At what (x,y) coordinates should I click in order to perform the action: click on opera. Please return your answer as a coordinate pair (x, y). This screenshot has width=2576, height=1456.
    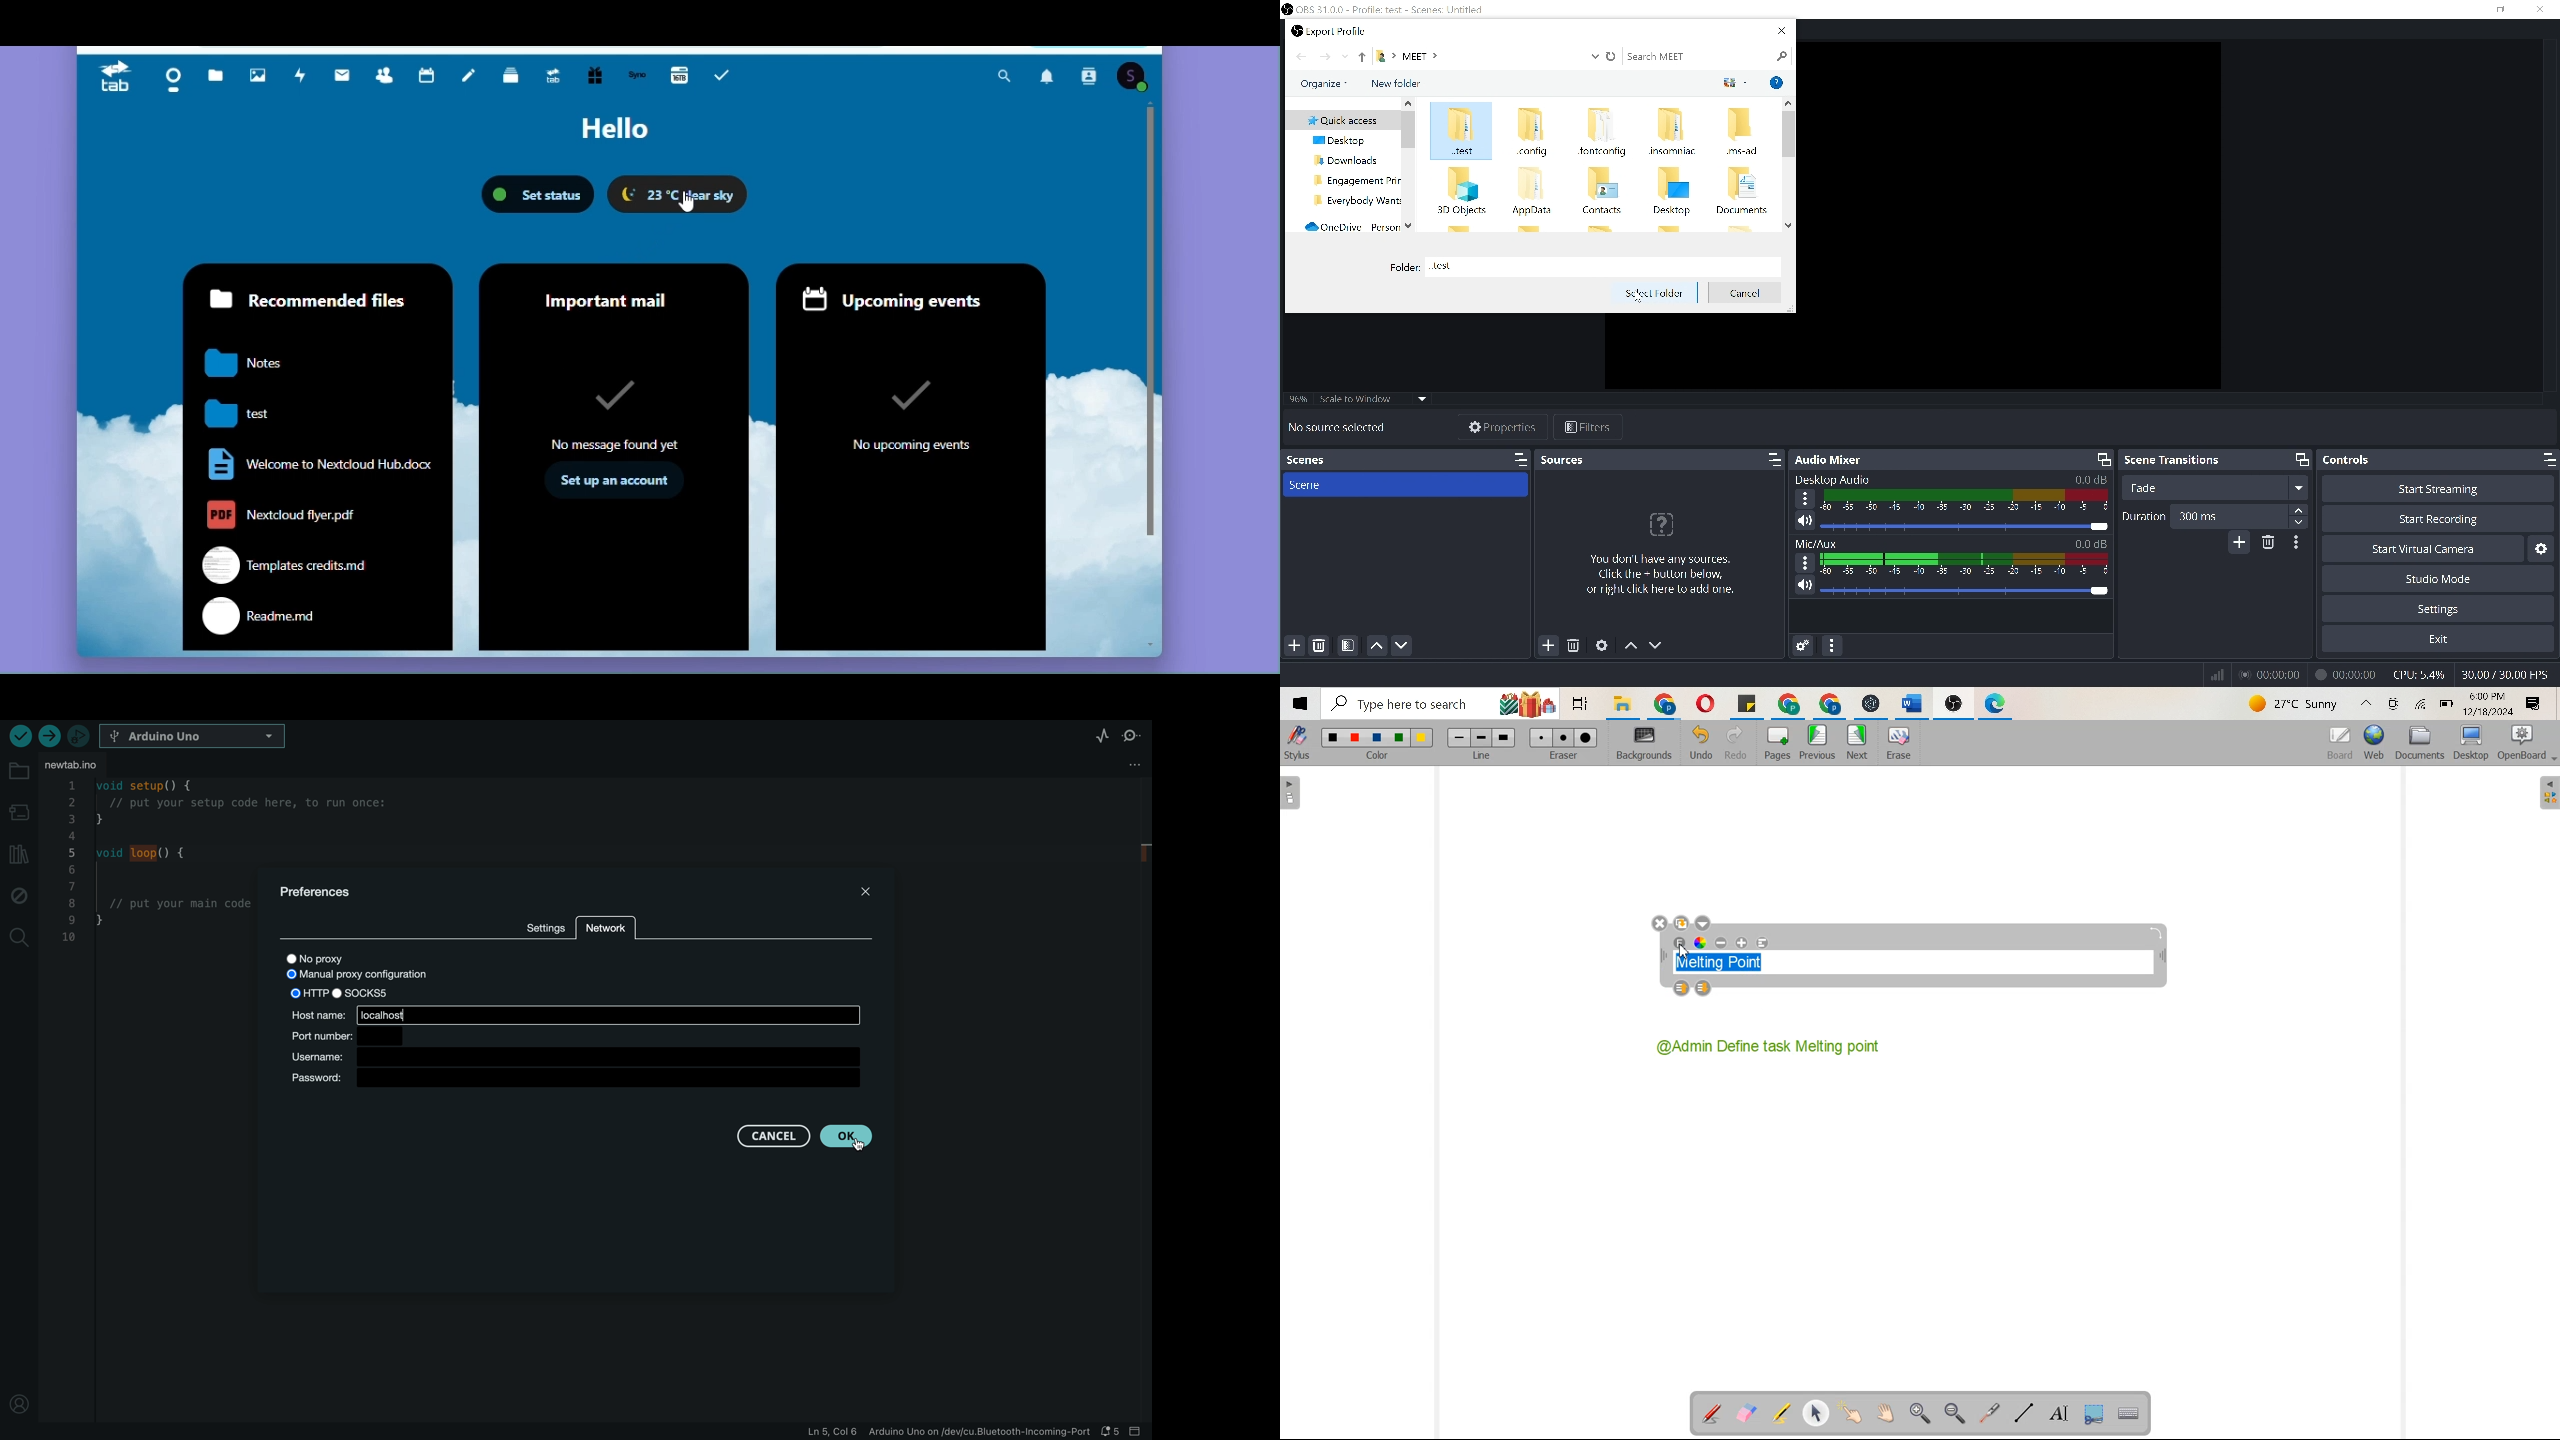
    Looking at the image, I should click on (1710, 704).